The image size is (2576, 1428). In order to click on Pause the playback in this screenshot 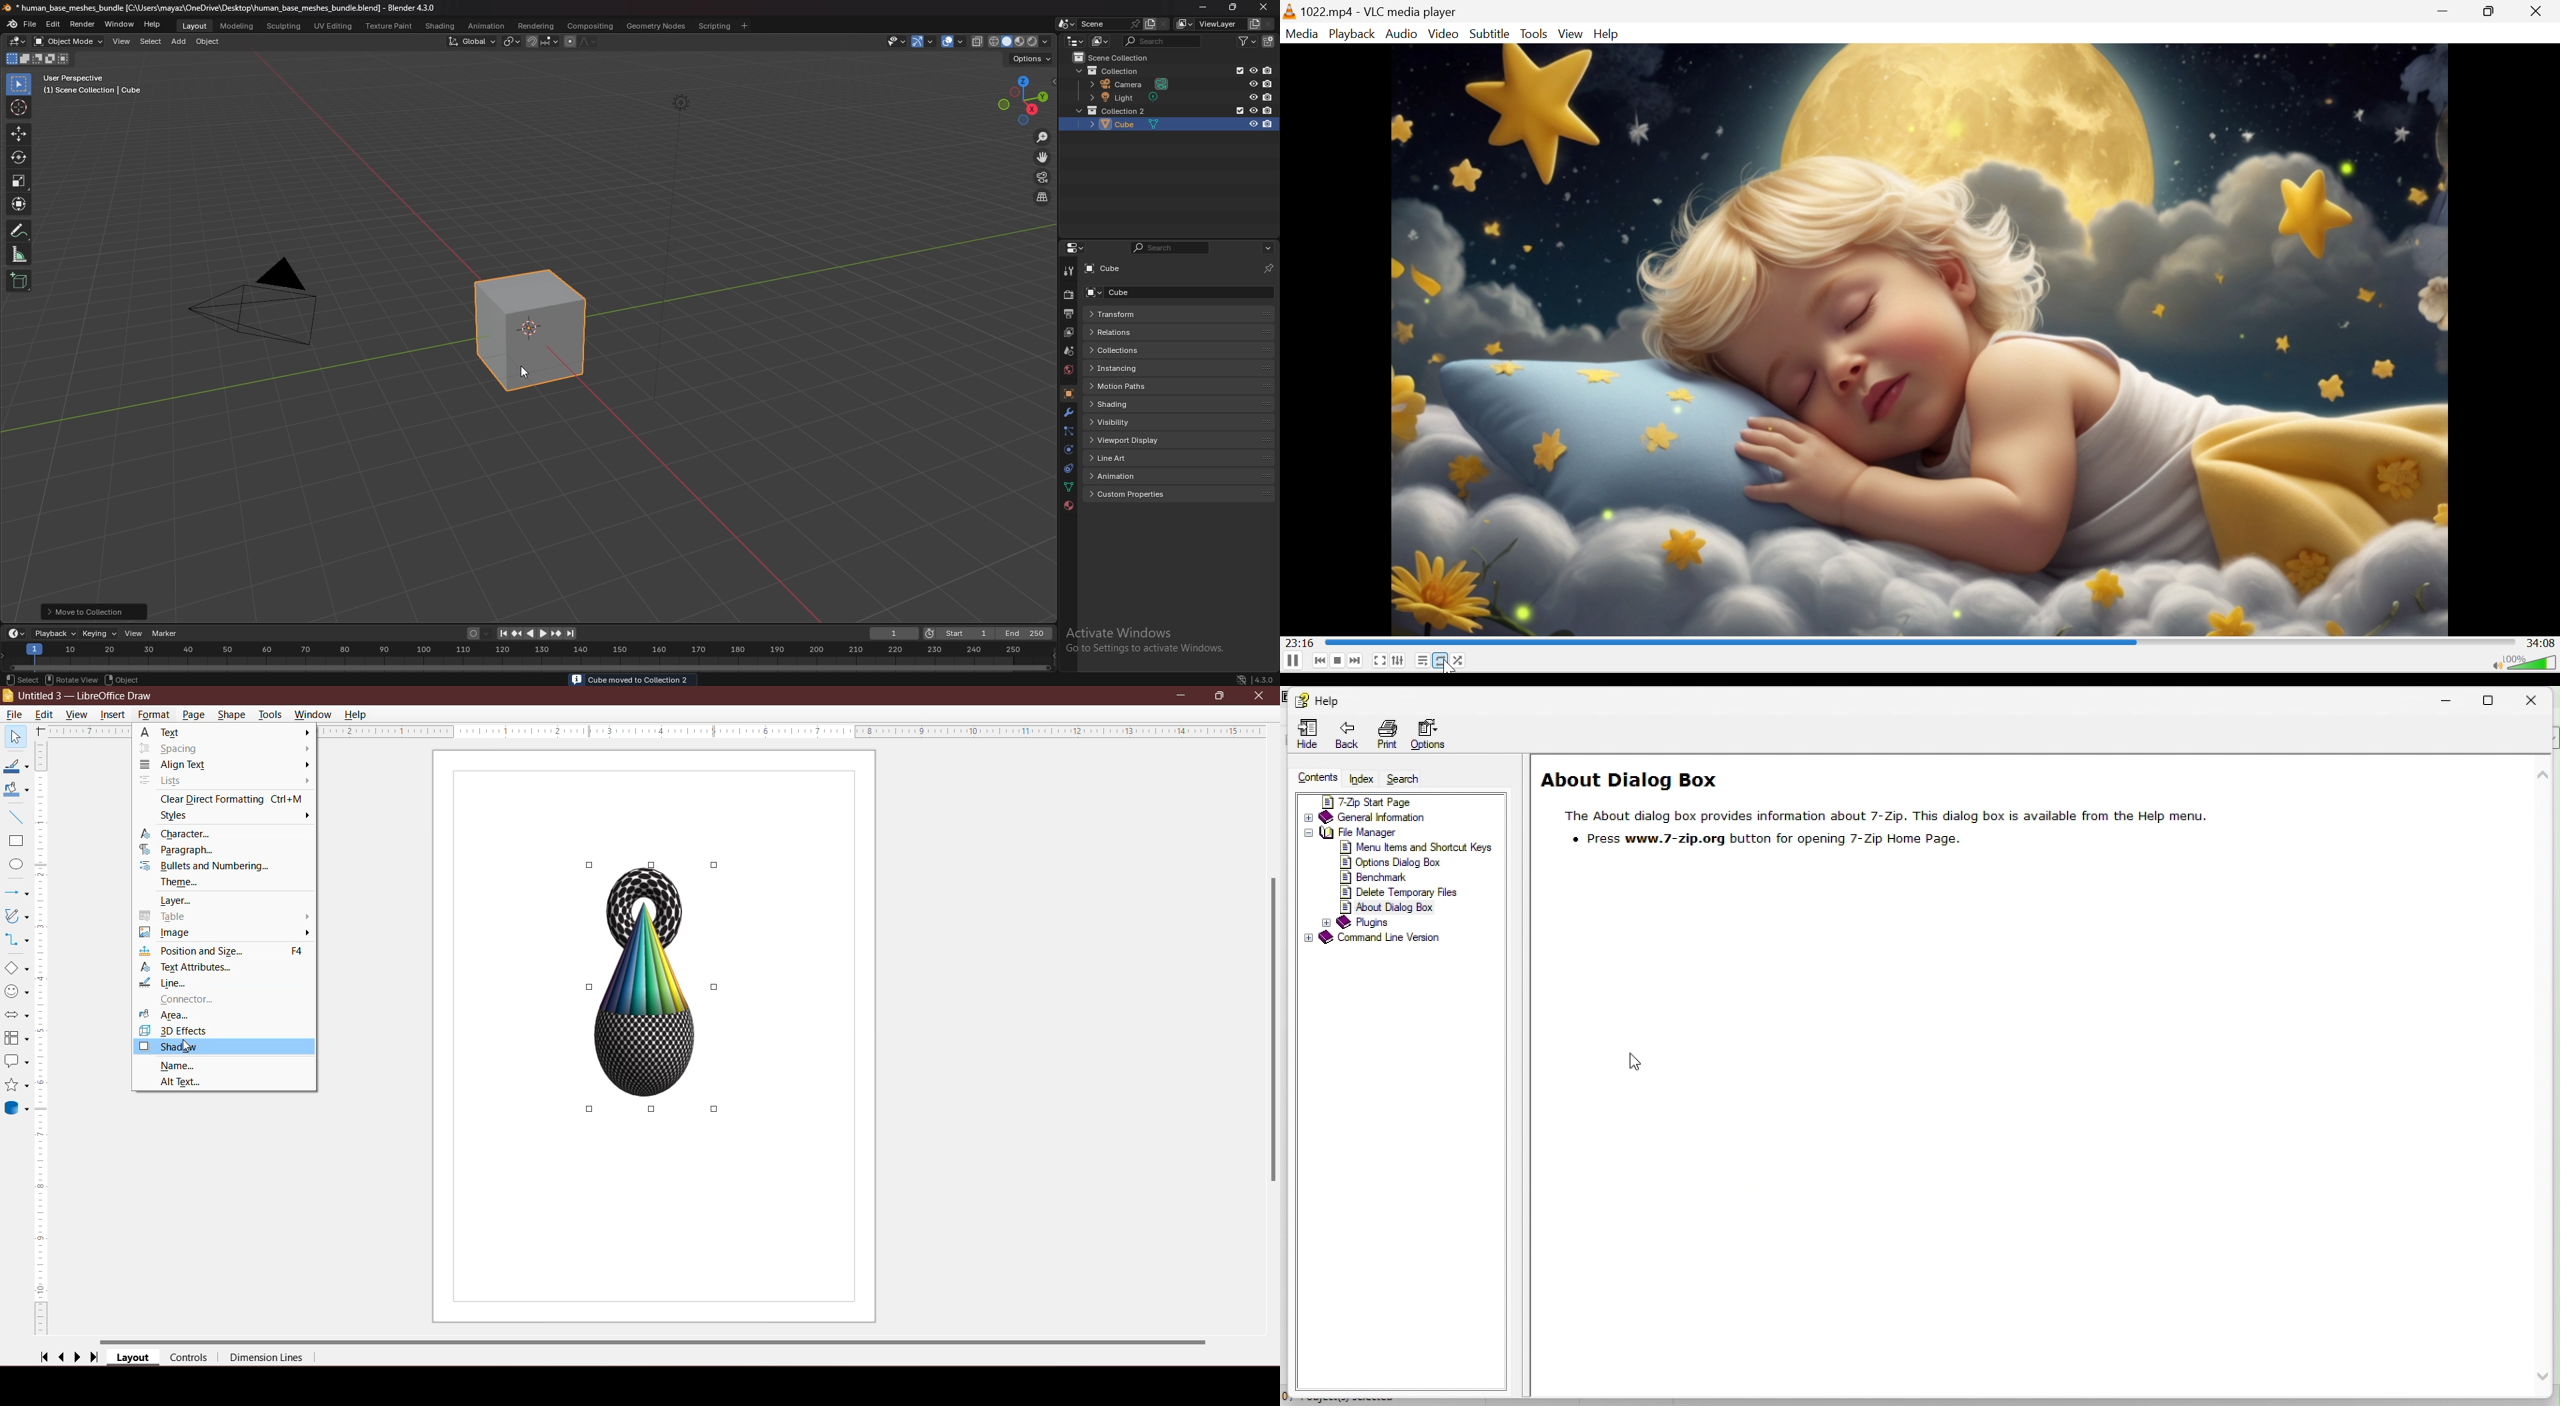, I will do `click(1293, 663)`.